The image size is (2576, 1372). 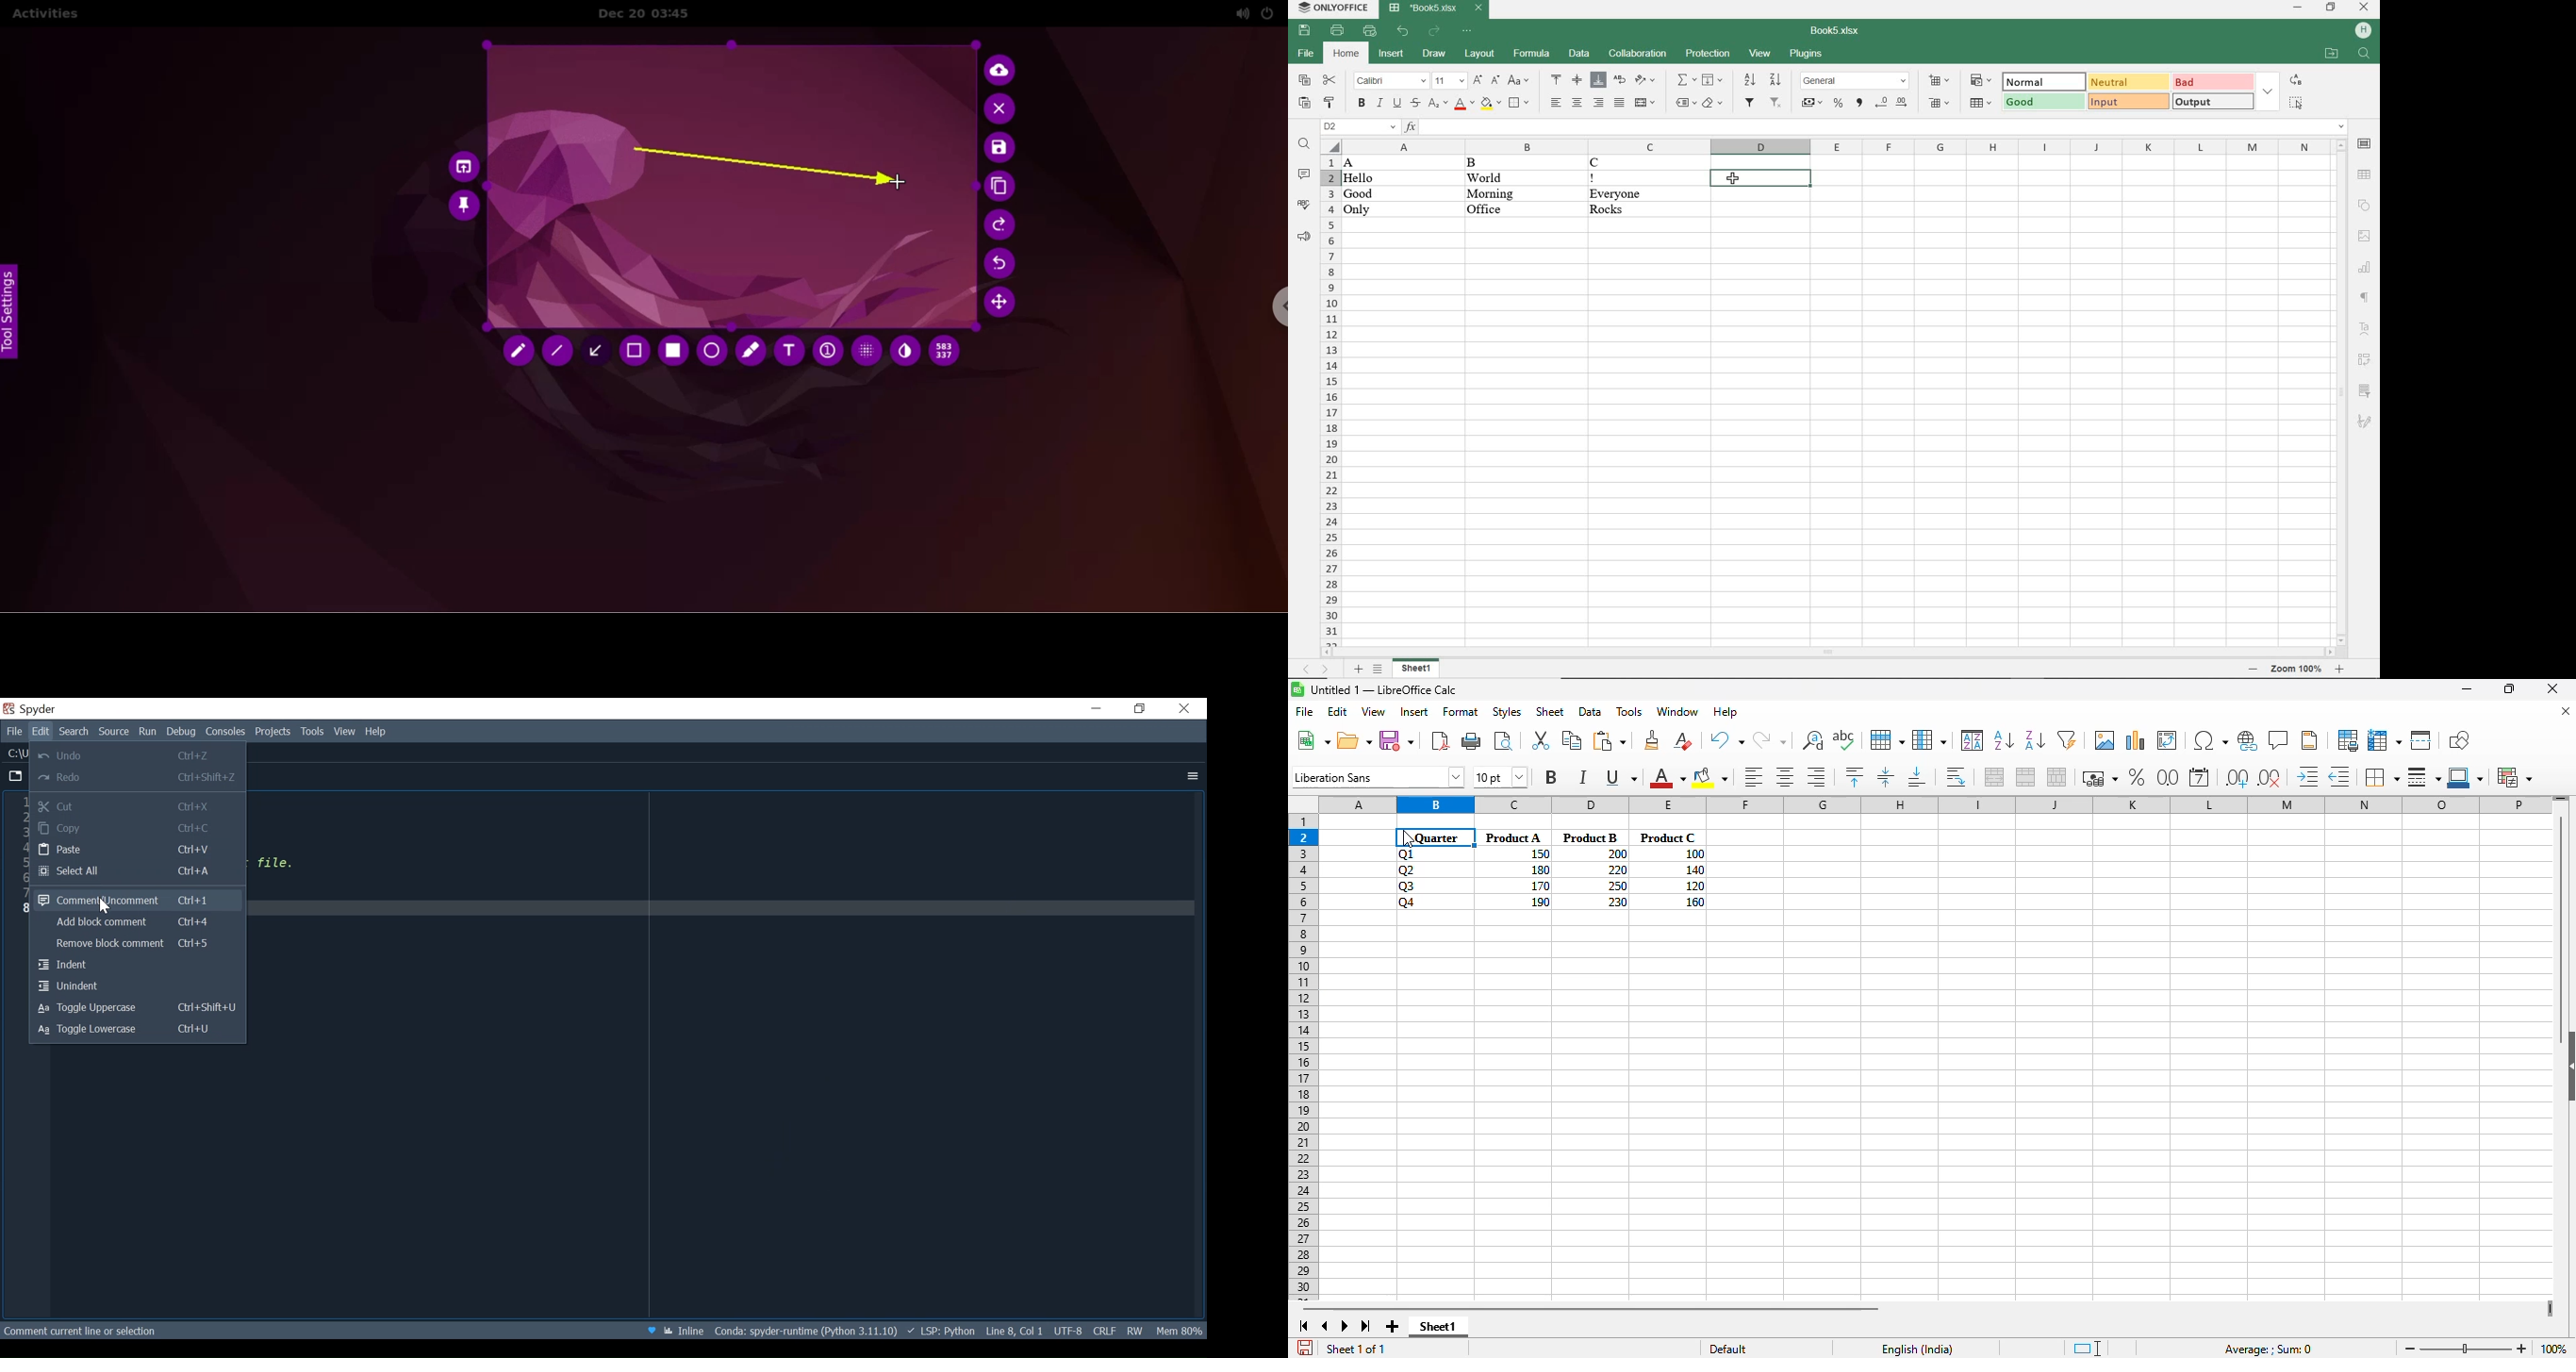 What do you see at coordinates (138, 1008) in the screenshot?
I see `Toggle Uppercase` at bounding box center [138, 1008].